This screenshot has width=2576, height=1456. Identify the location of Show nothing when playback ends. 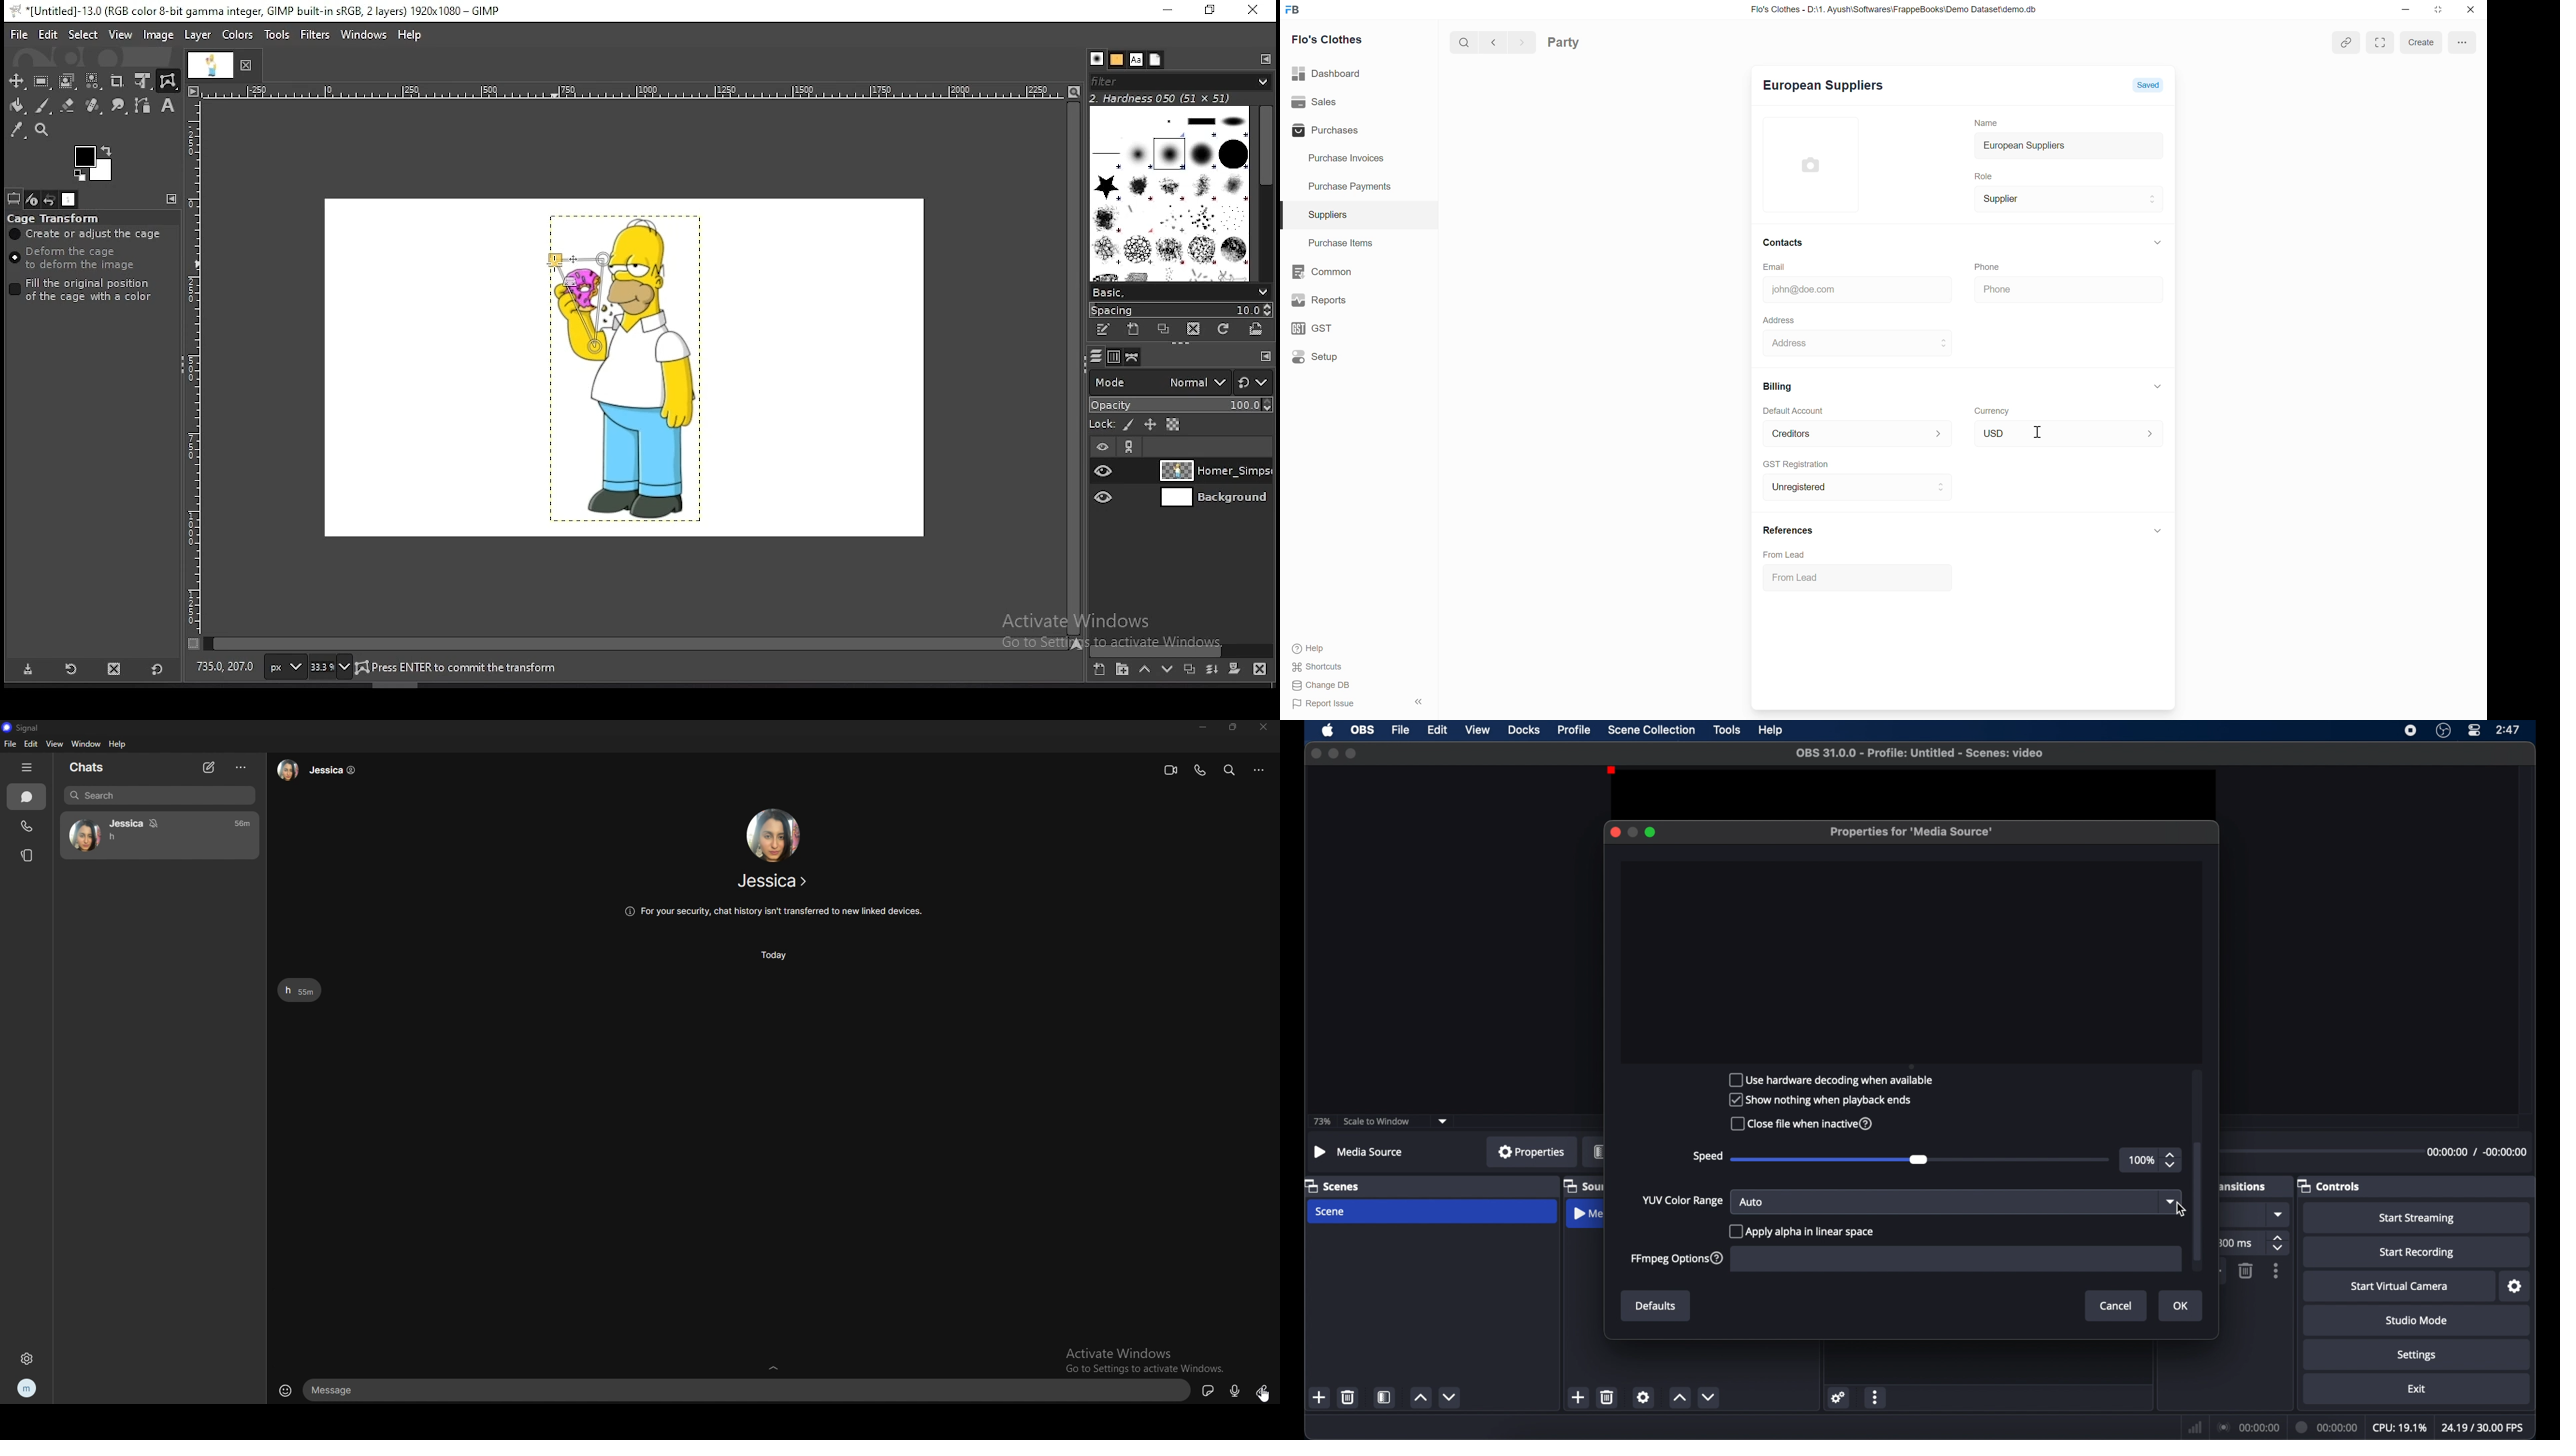
(1823, 1099).